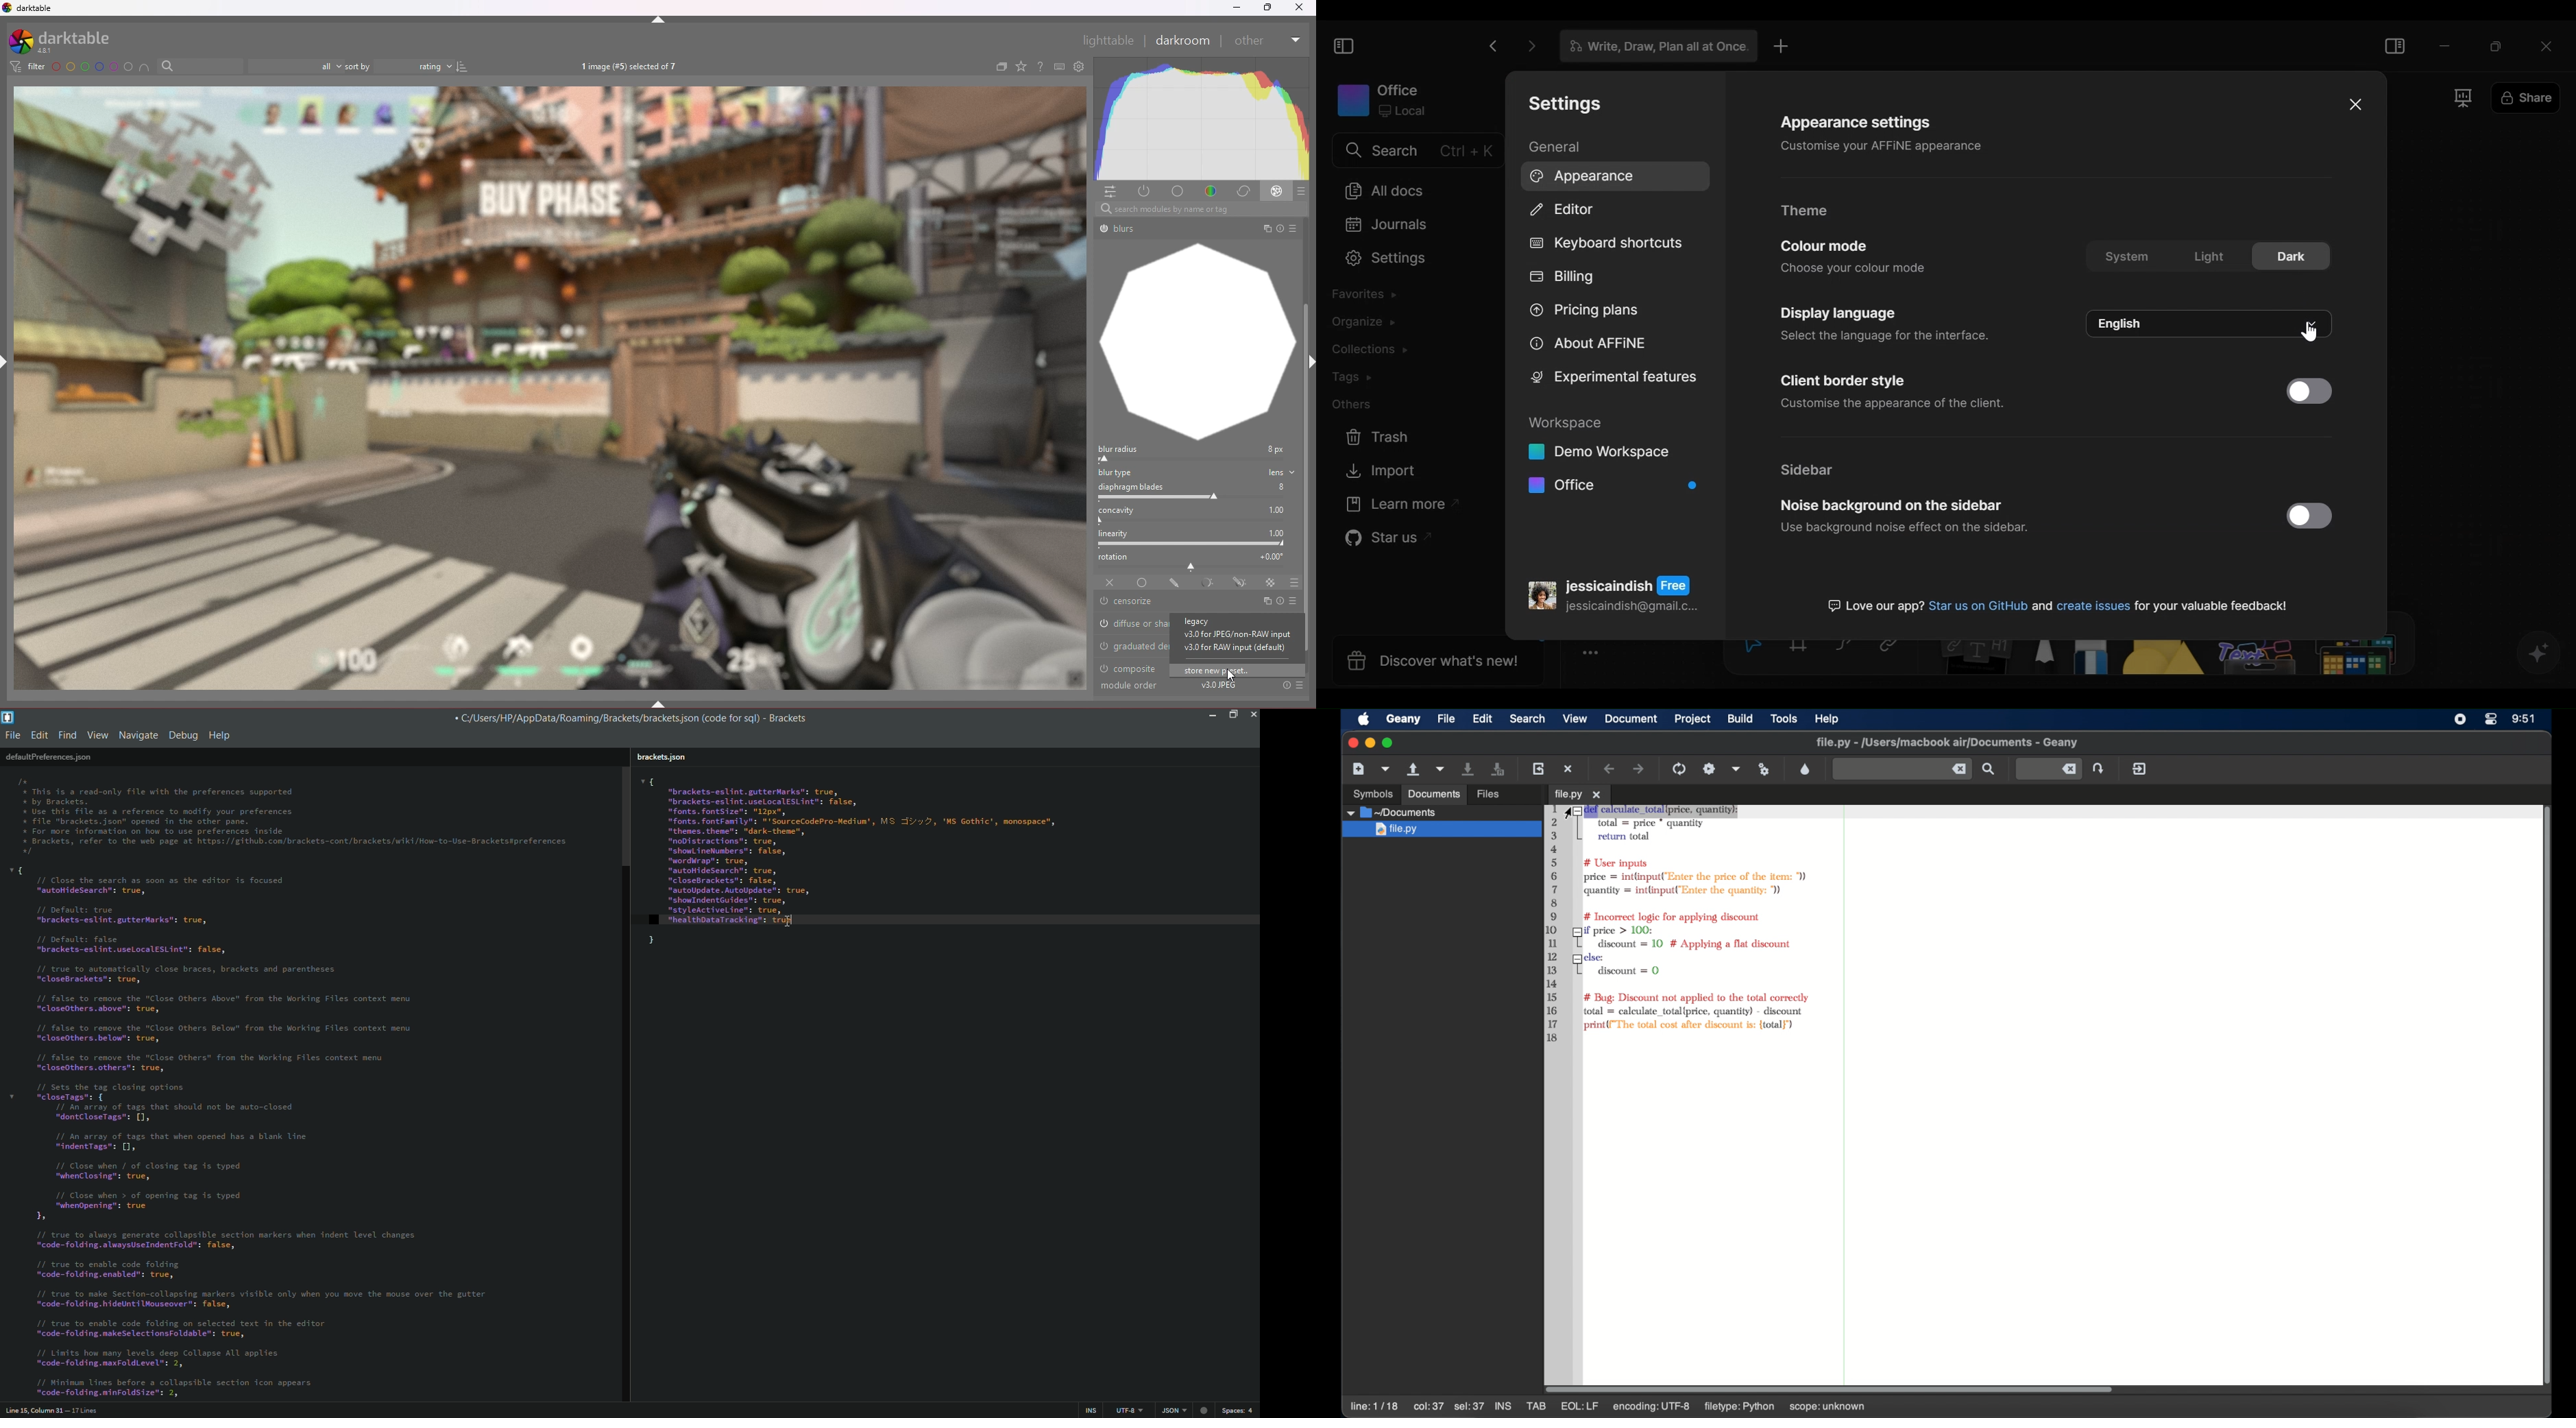 This screenshot has width=2576, height=1428. What do you see at coordinates (1195, 492) in the screenshot?
I see `diaphragm blades` at bounding box center [1195, 492].